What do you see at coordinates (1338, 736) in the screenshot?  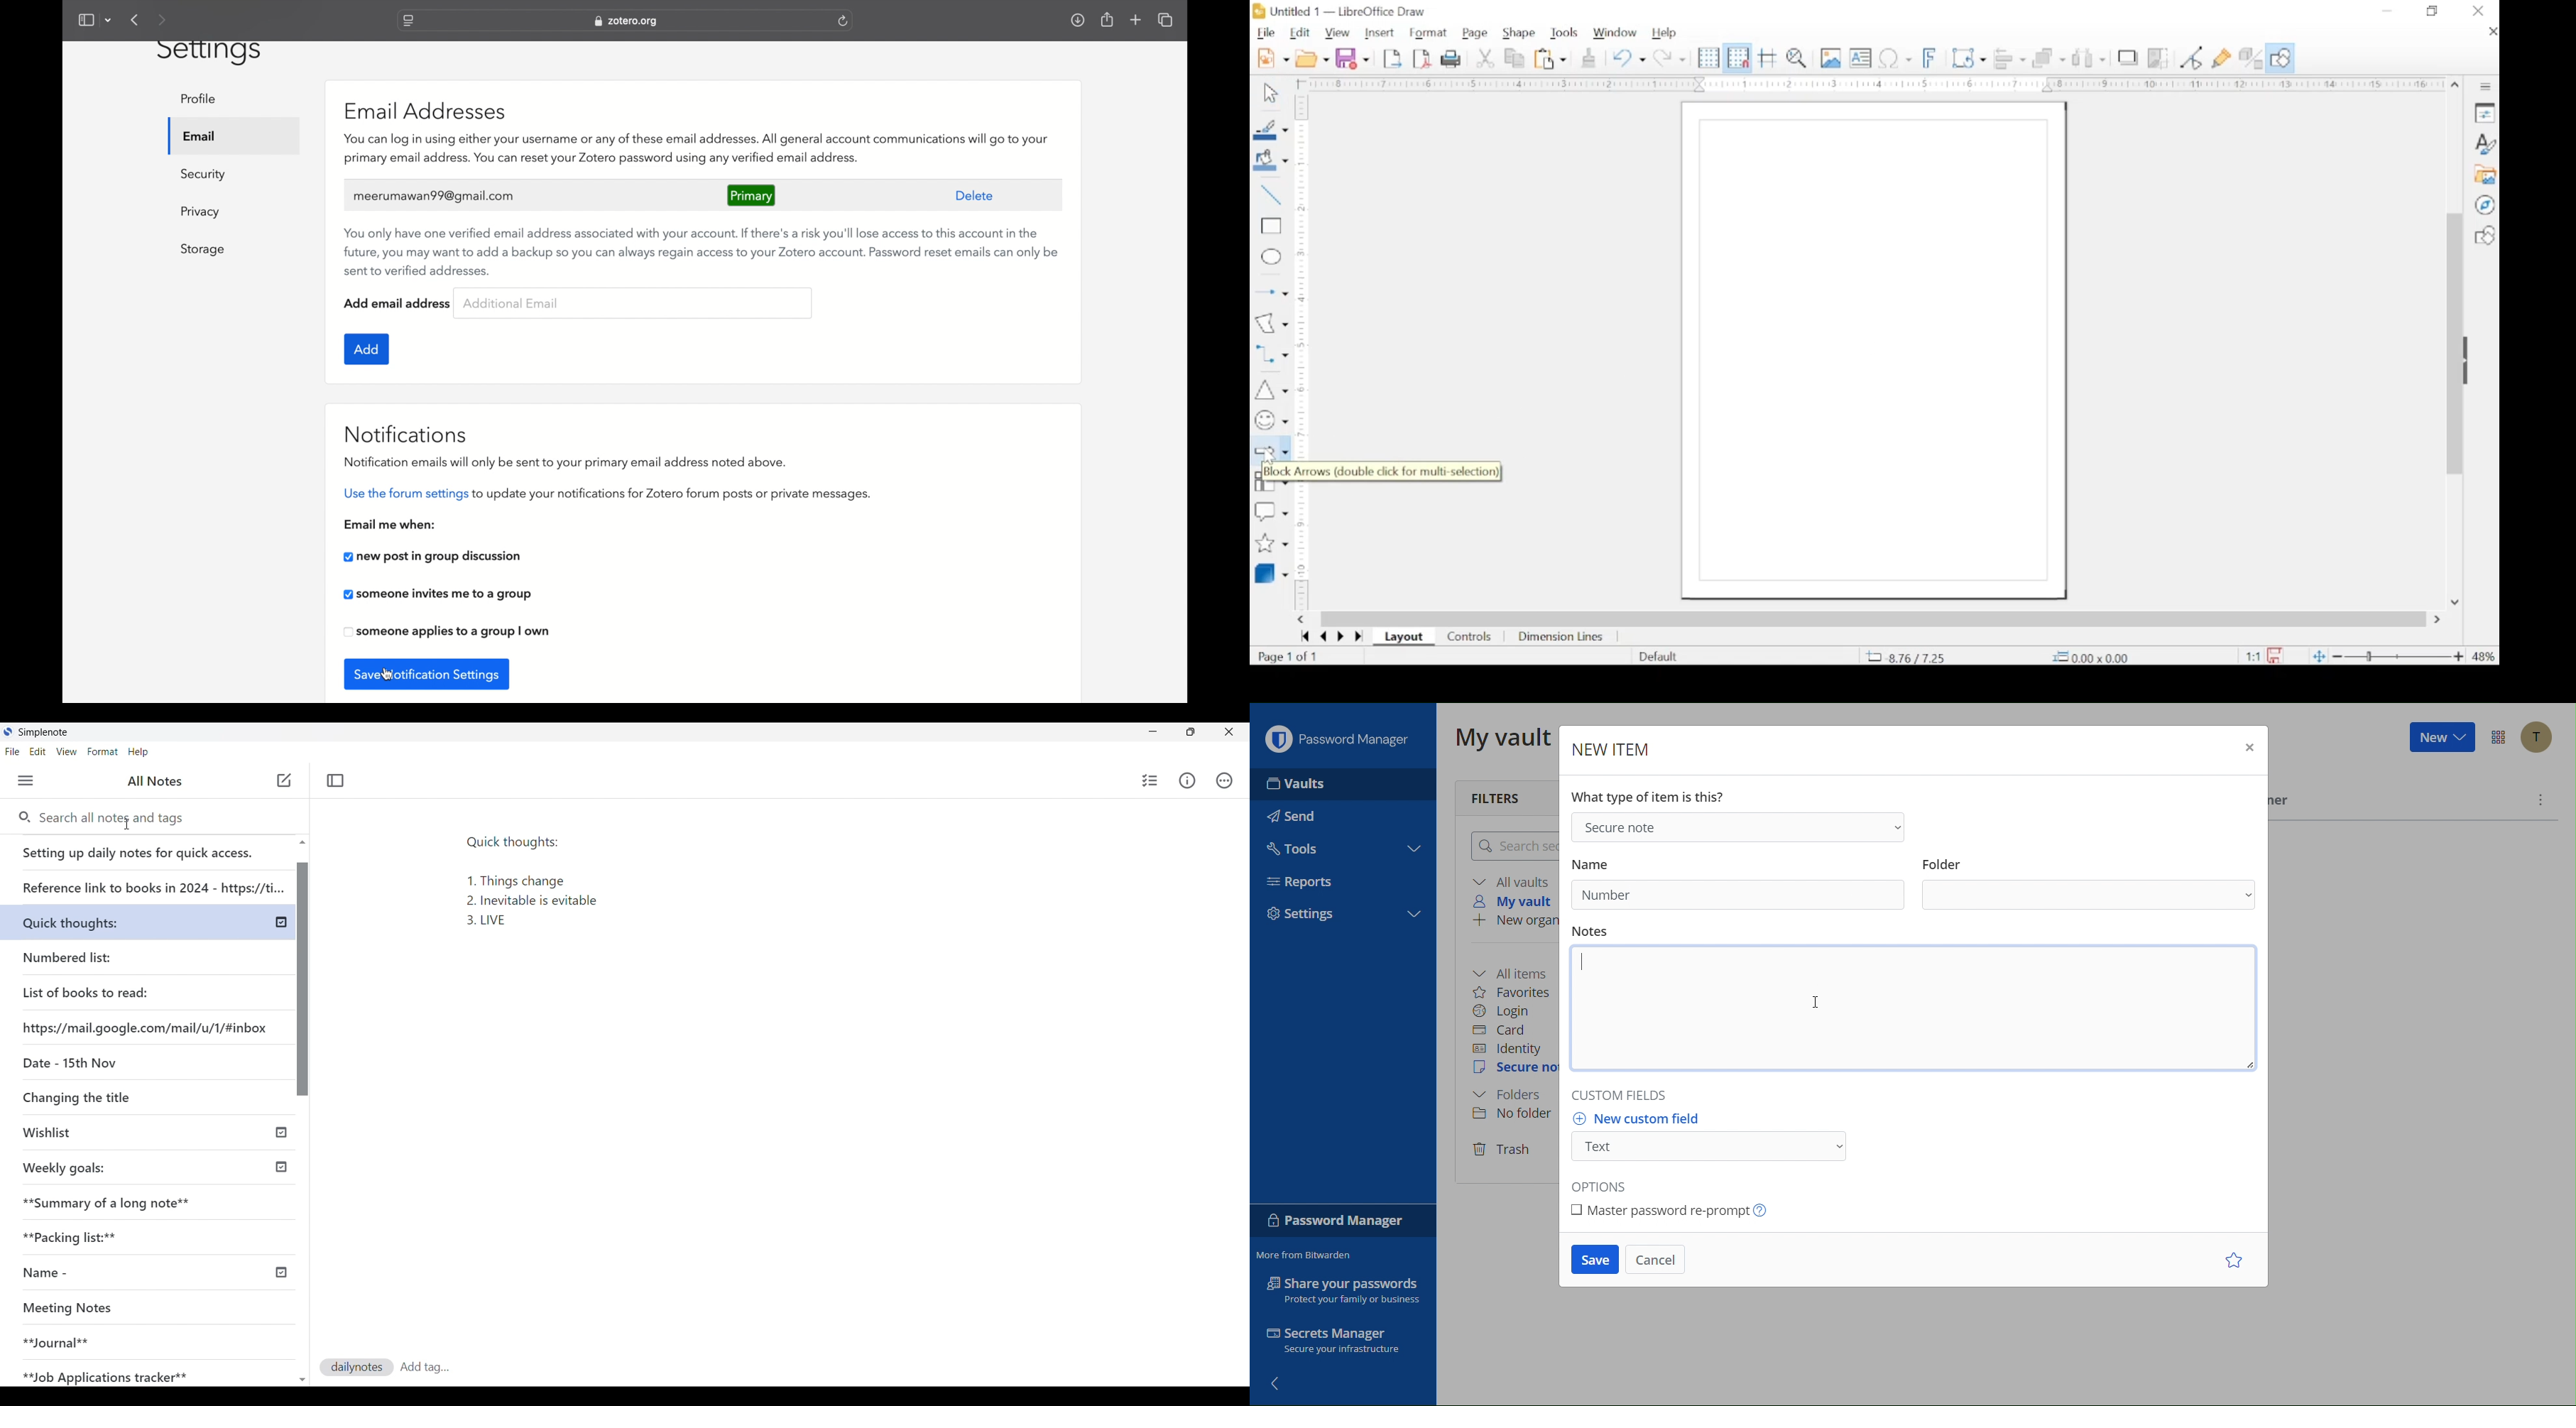 I see `Password Manager` at bounding box center [1338, 736].